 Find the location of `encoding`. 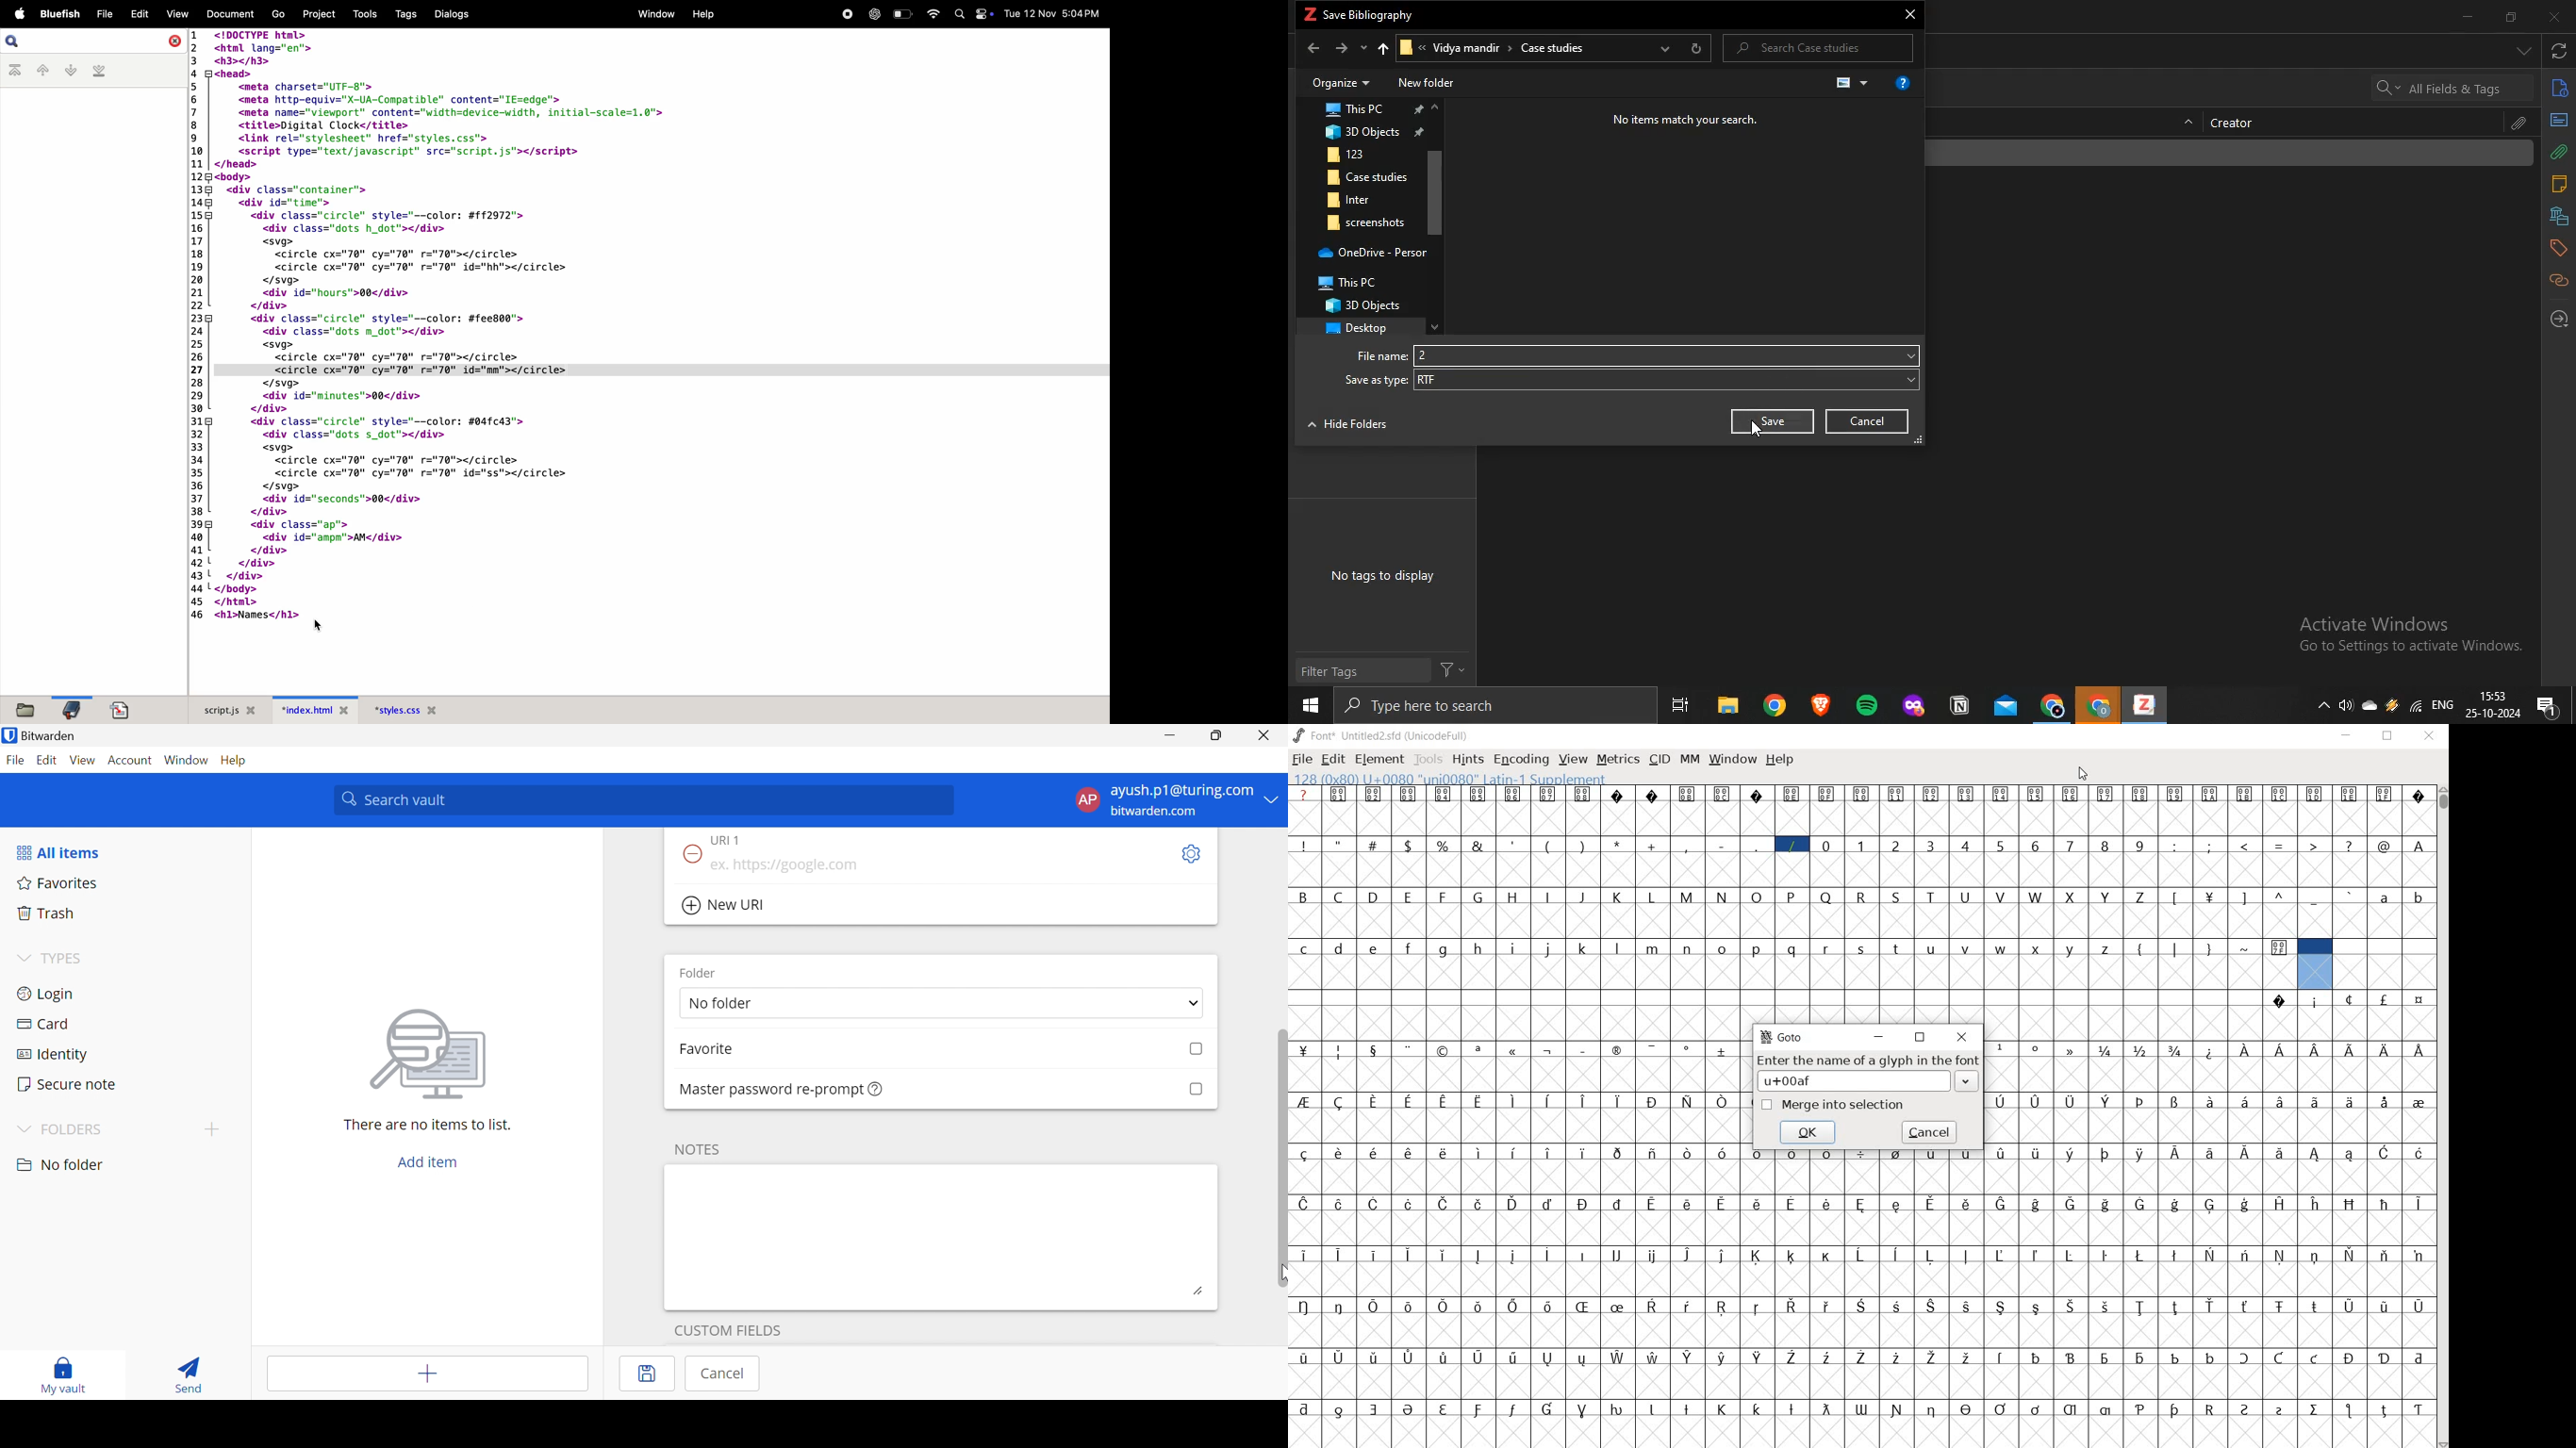

encoding is located at coordinates (1521, 760).